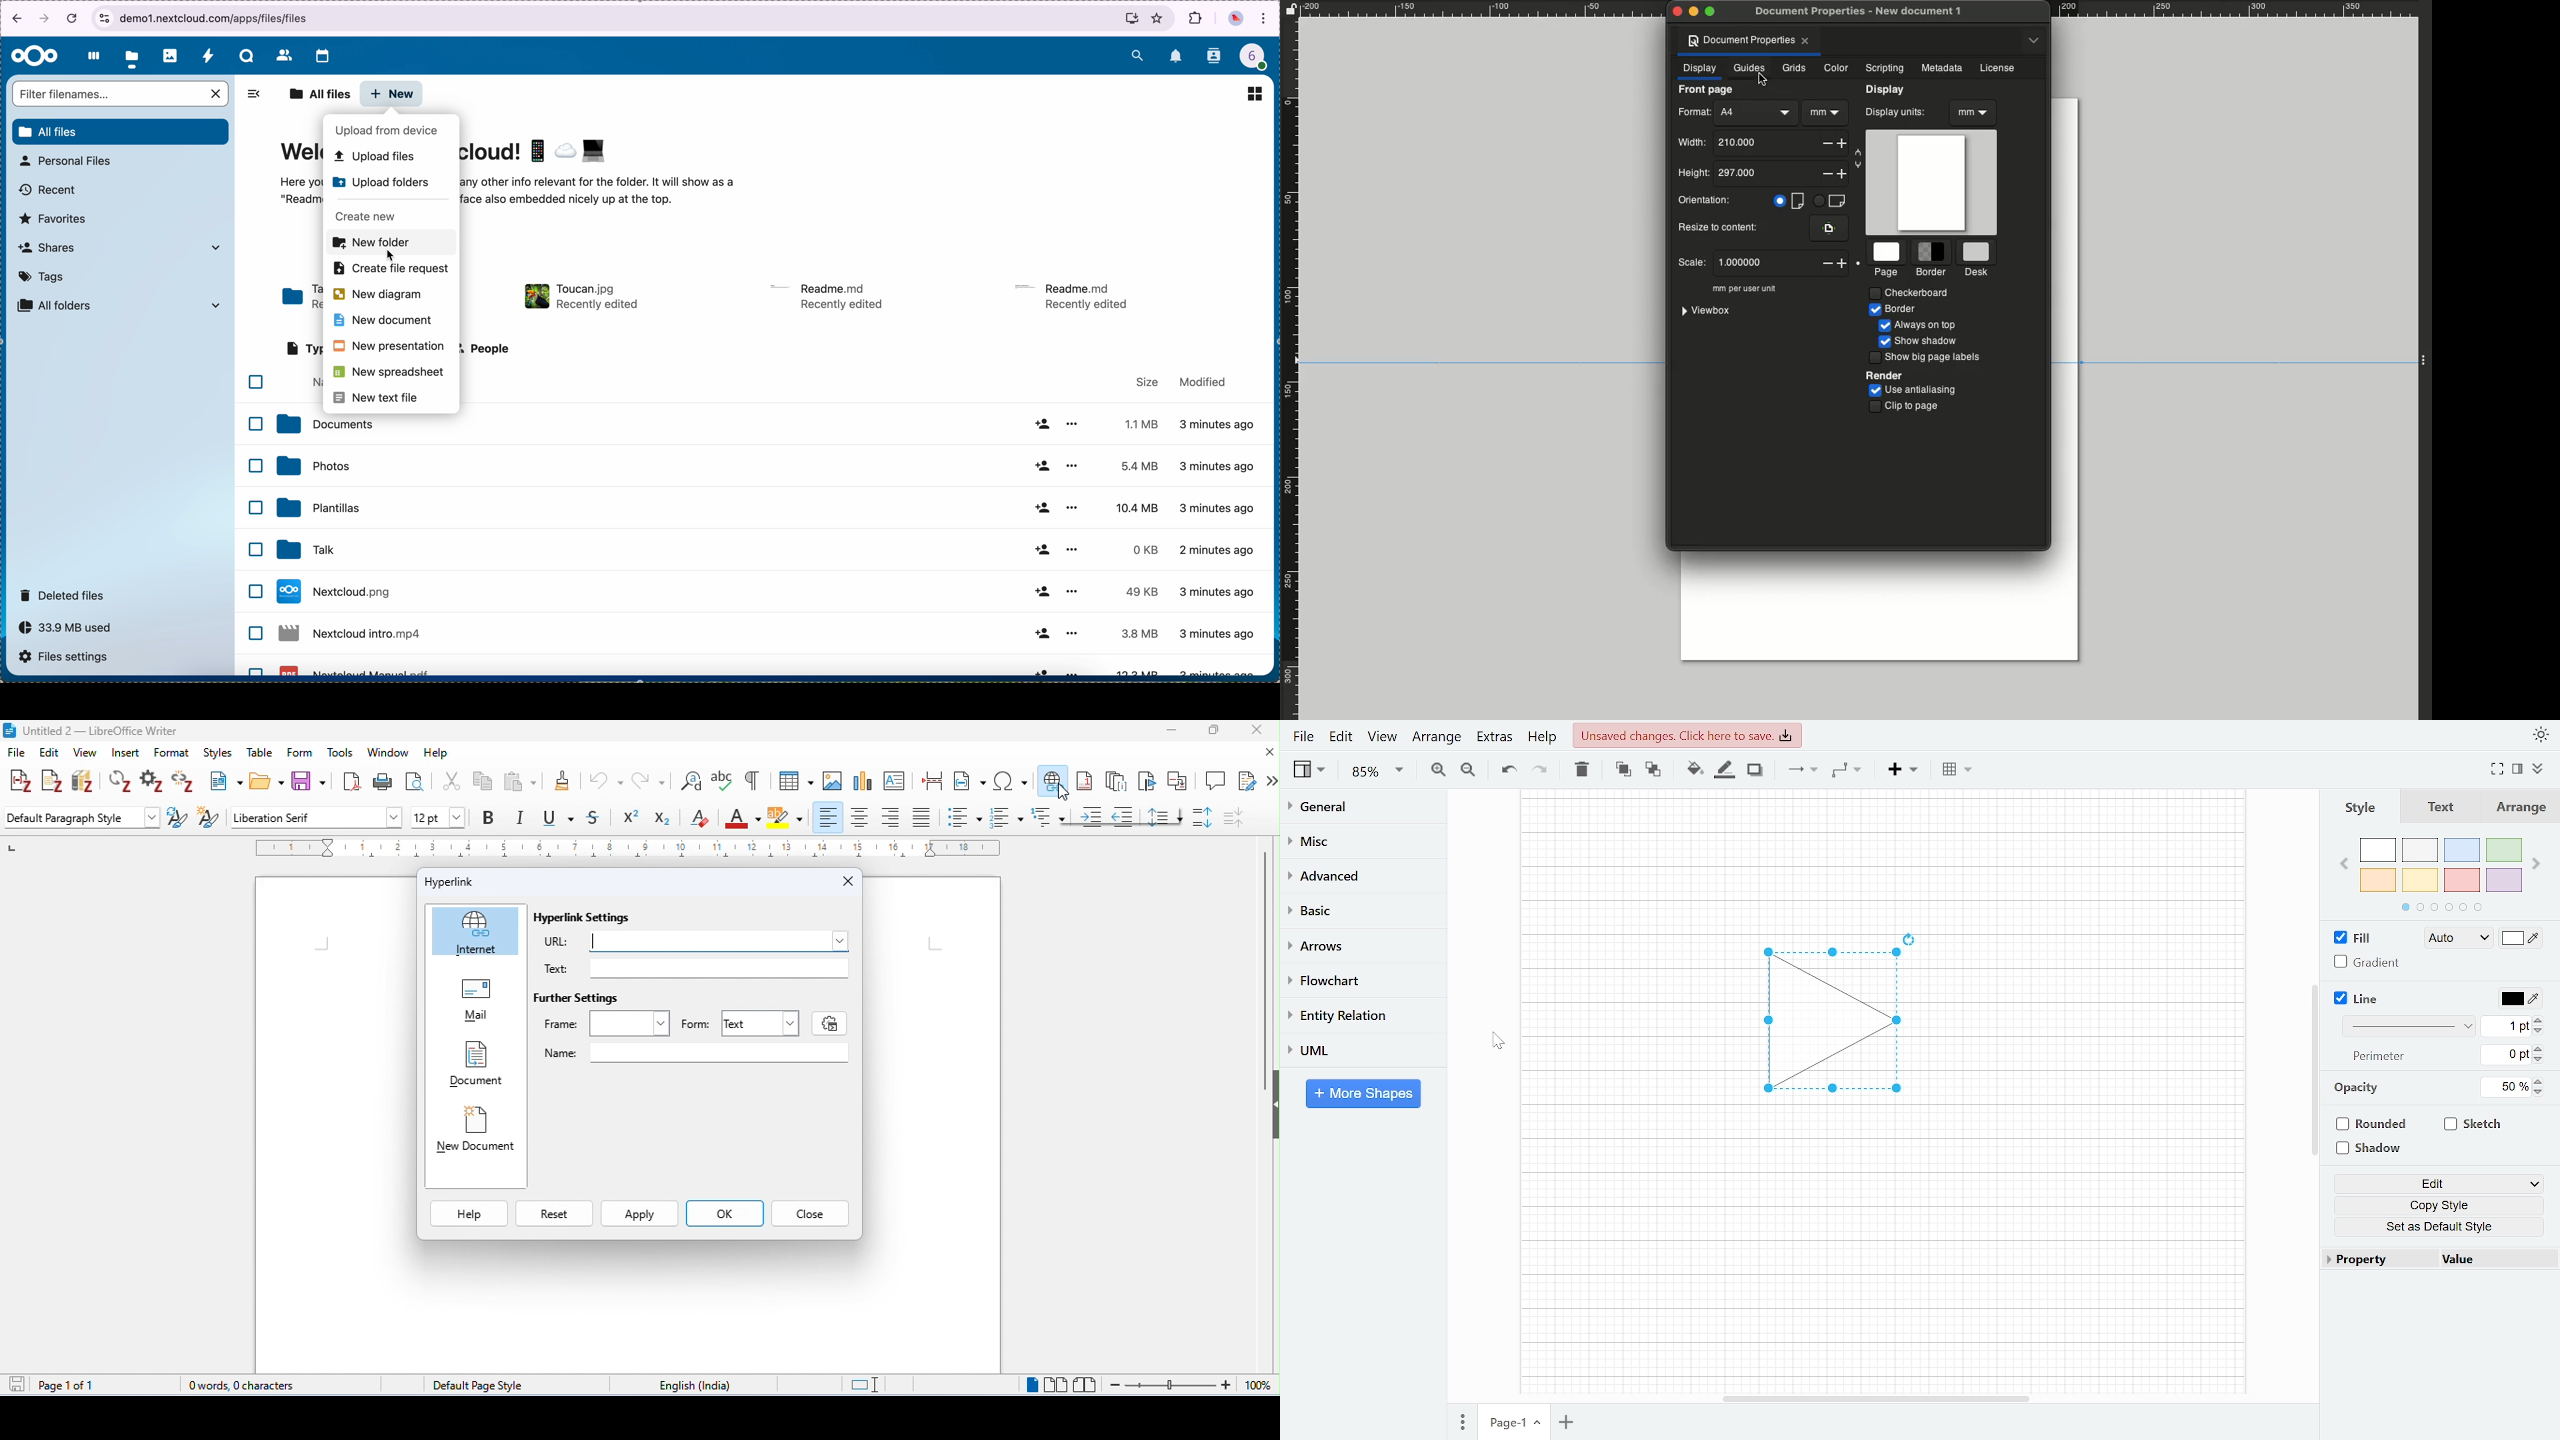 The height and width of the screenshot is (1456, 2576). Describe the element at coordinates (1623, 769) in the screenshot. I see `To front` at that location.